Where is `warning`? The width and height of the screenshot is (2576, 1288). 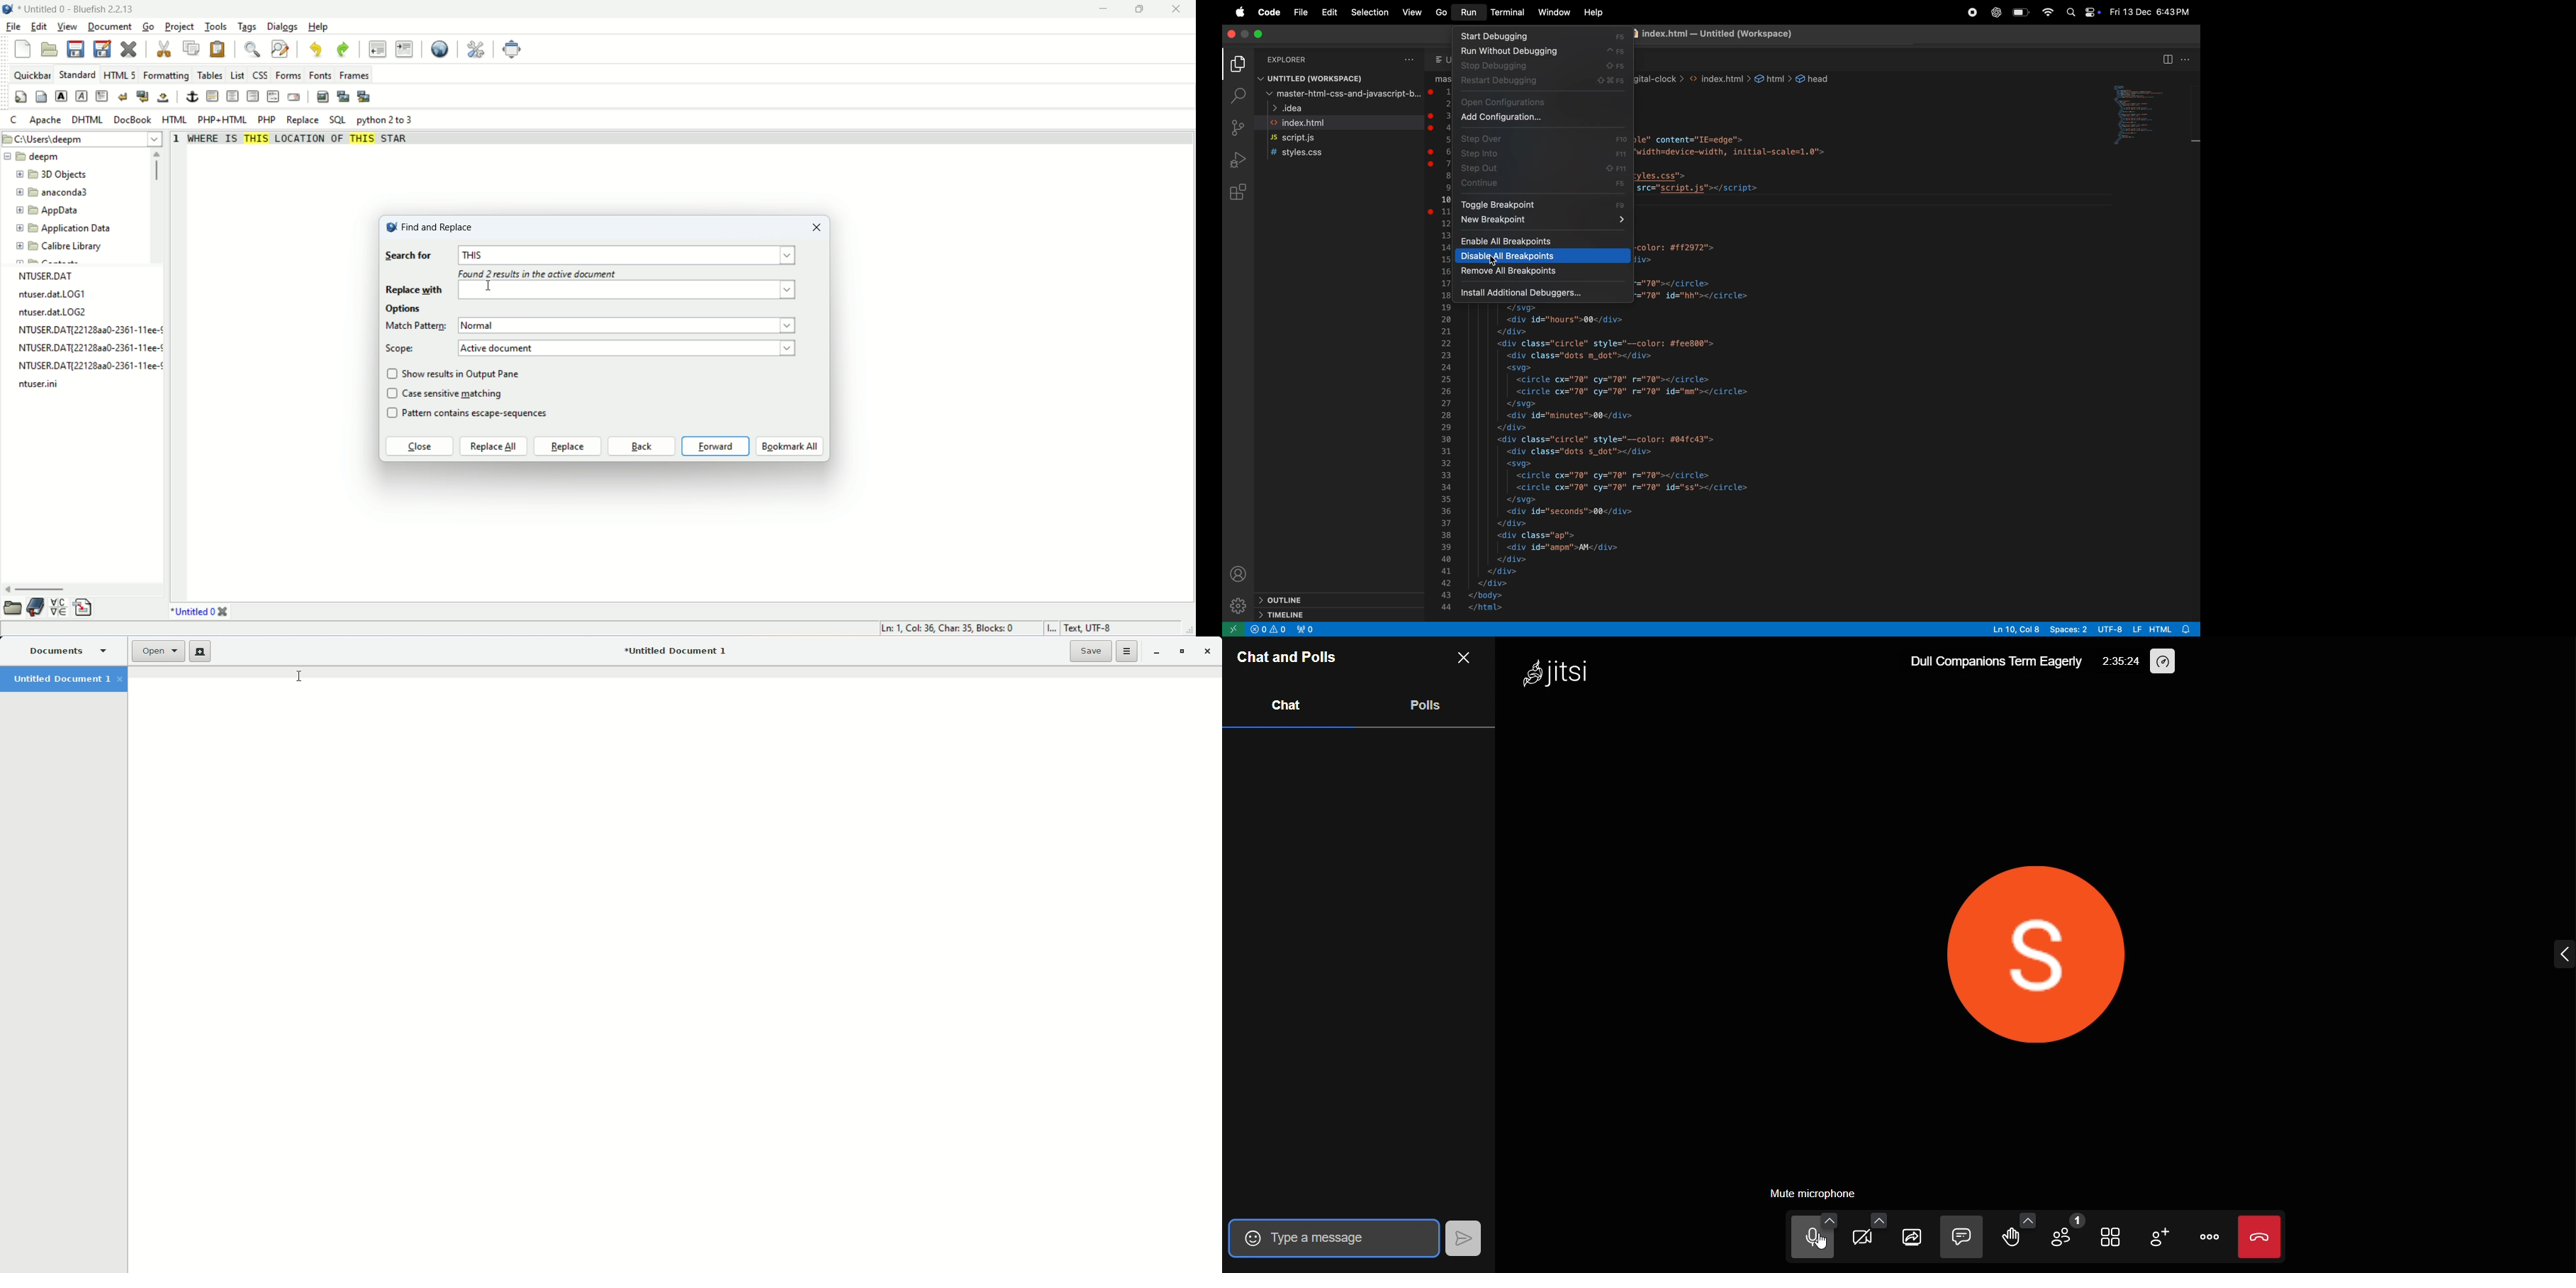 warning is located at coordinates (1268, 631).